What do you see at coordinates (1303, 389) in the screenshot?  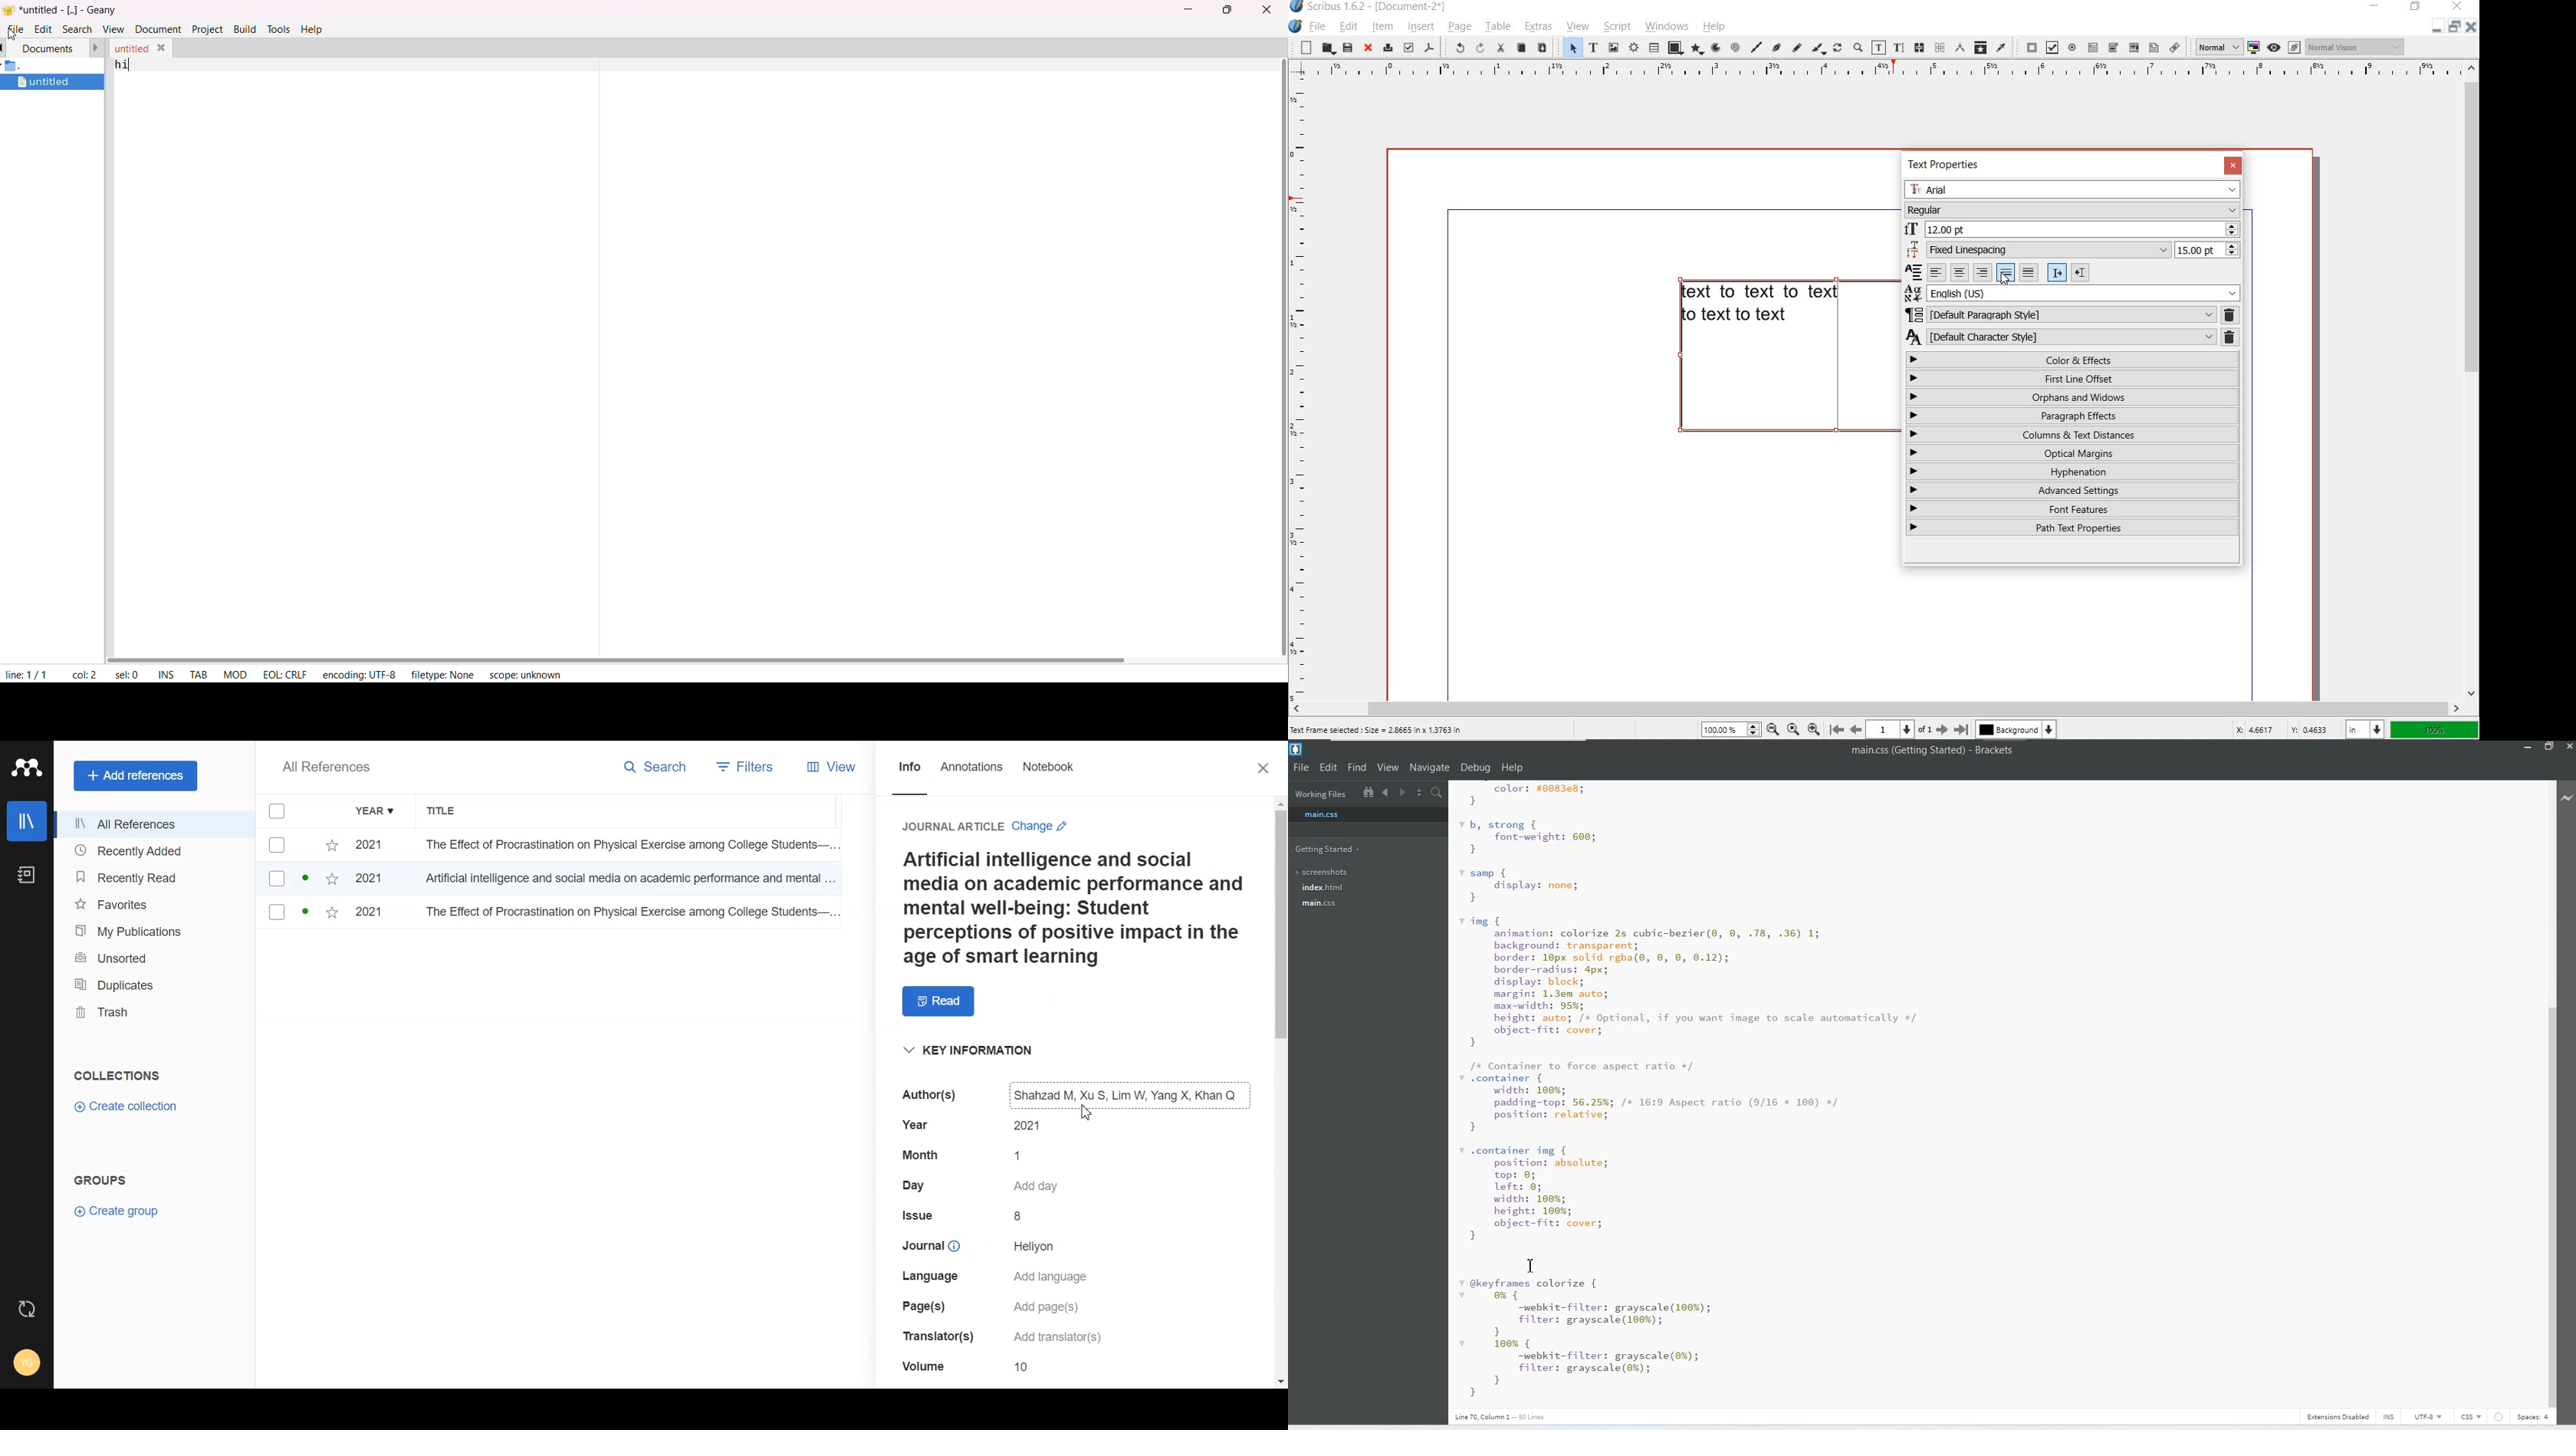 I see `ruler` at bounding box center [1303, 389].